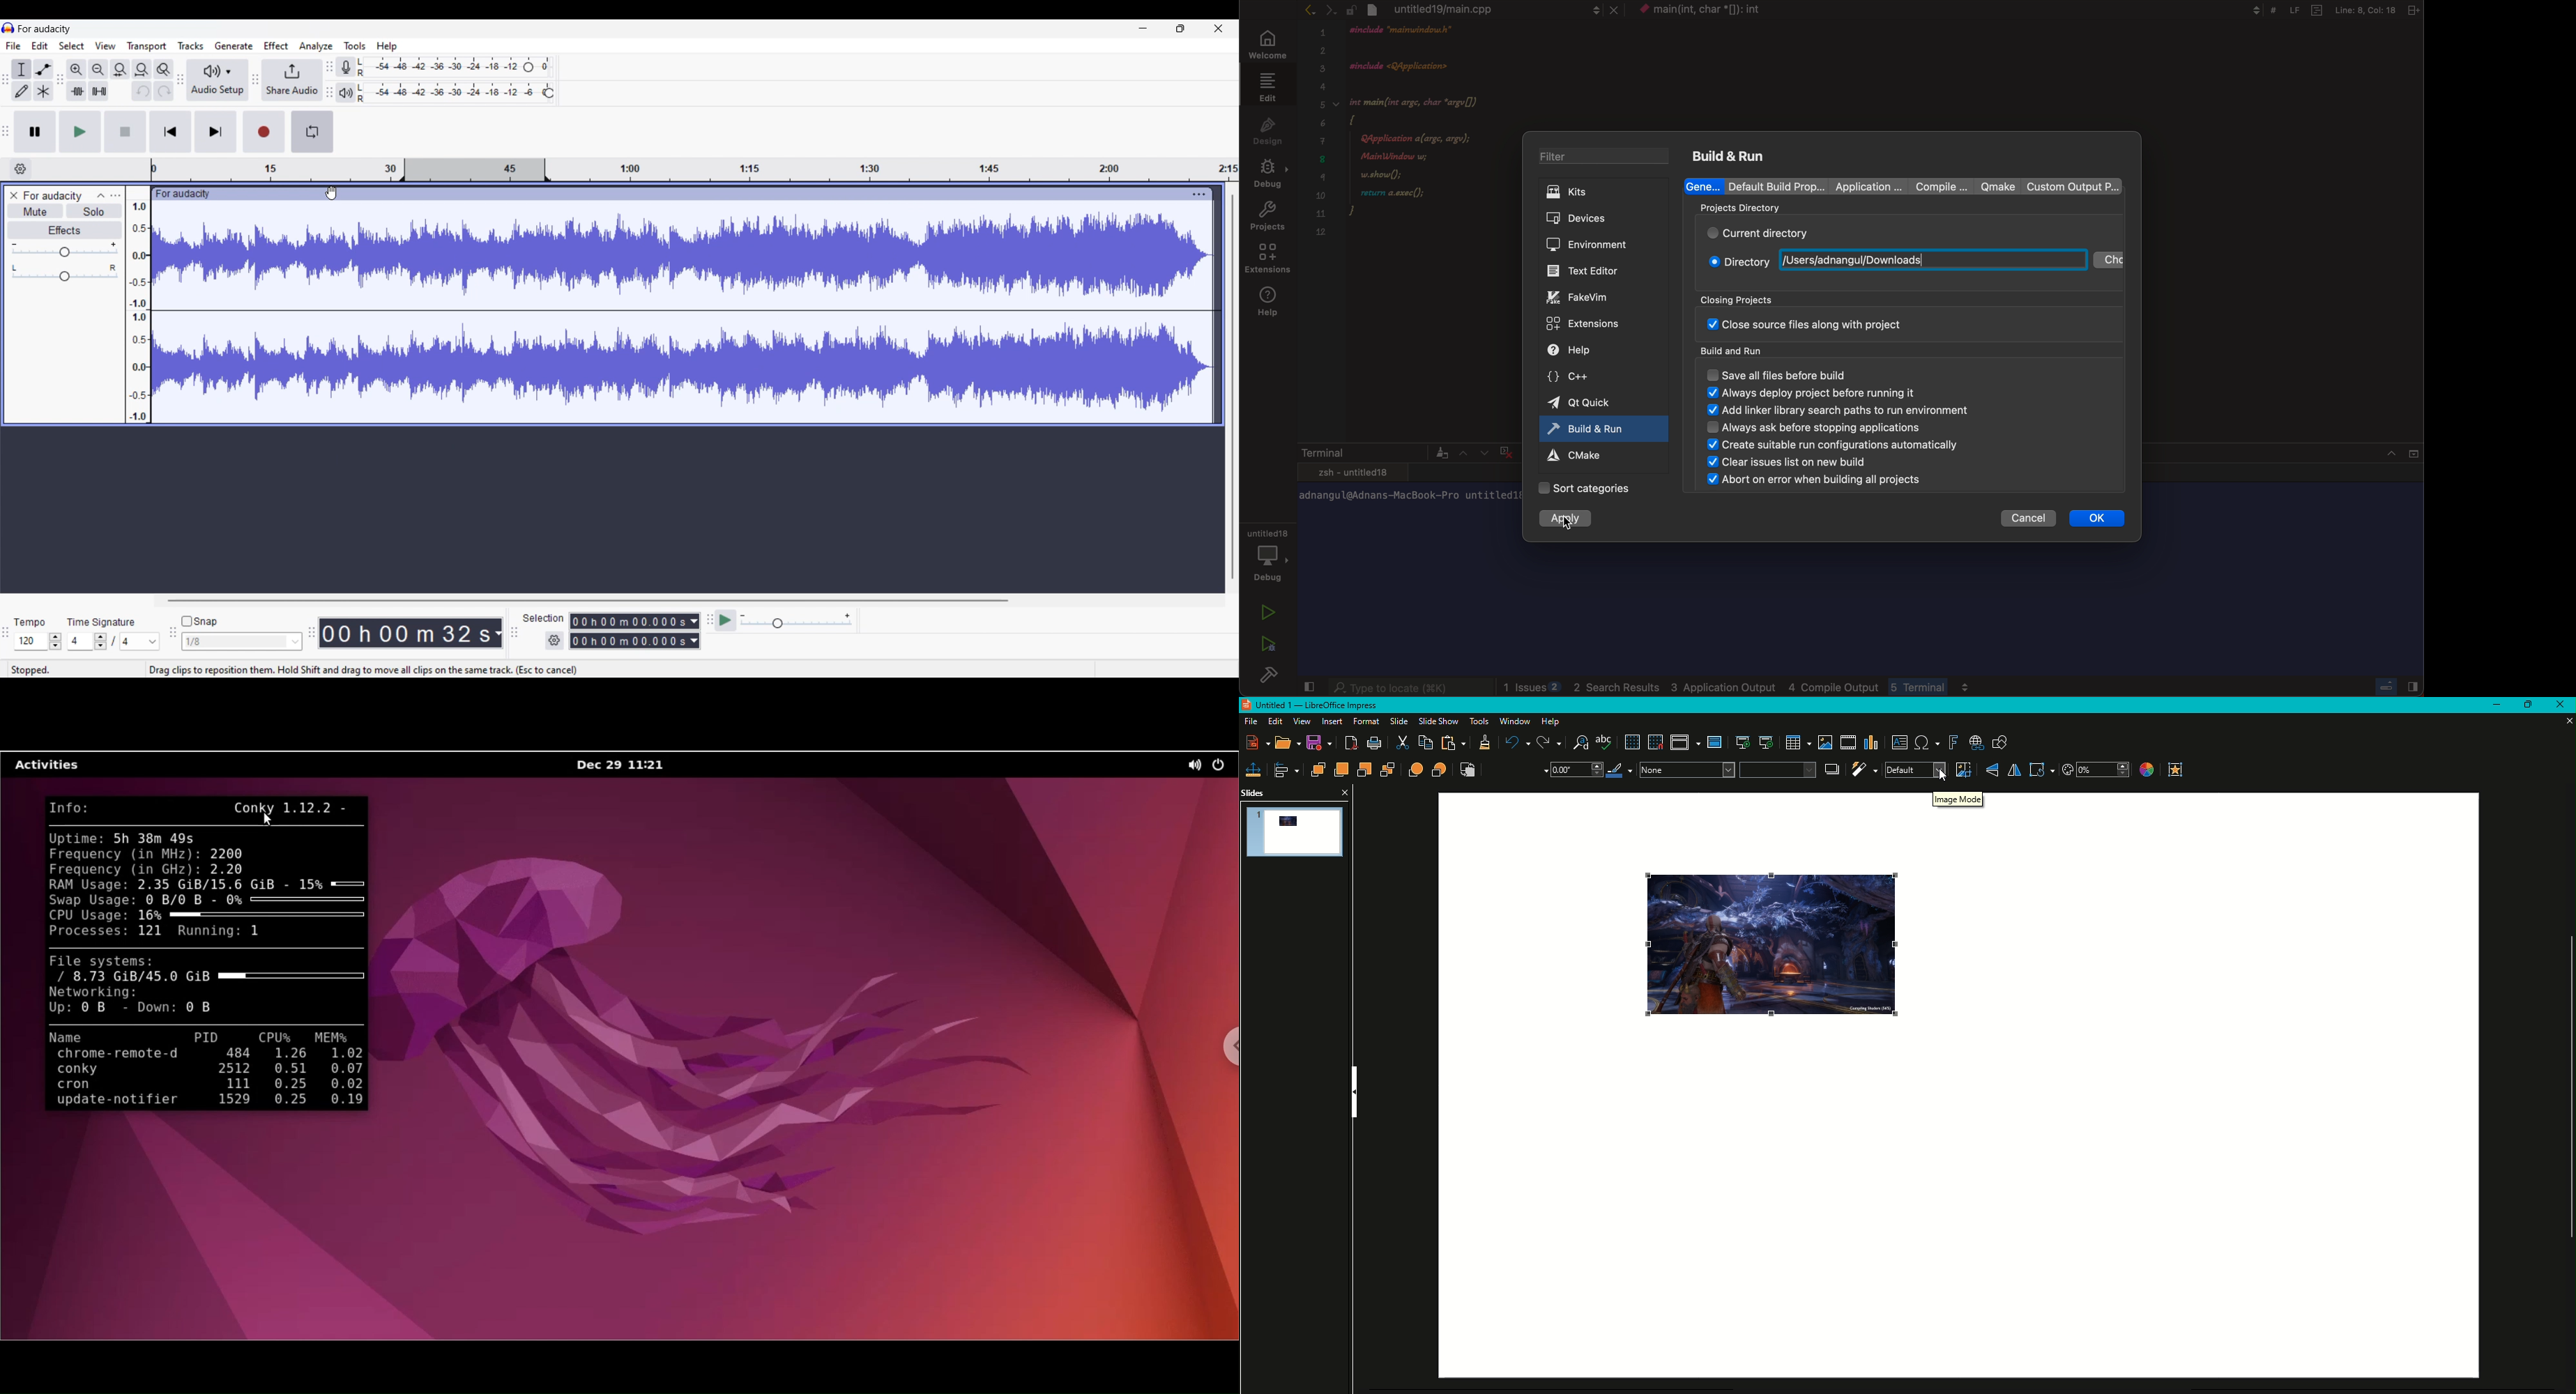 The image size is (2576, 1400). Describe the element at coordinates (2145, 771) in the screenshot. I see `Color` at that location.